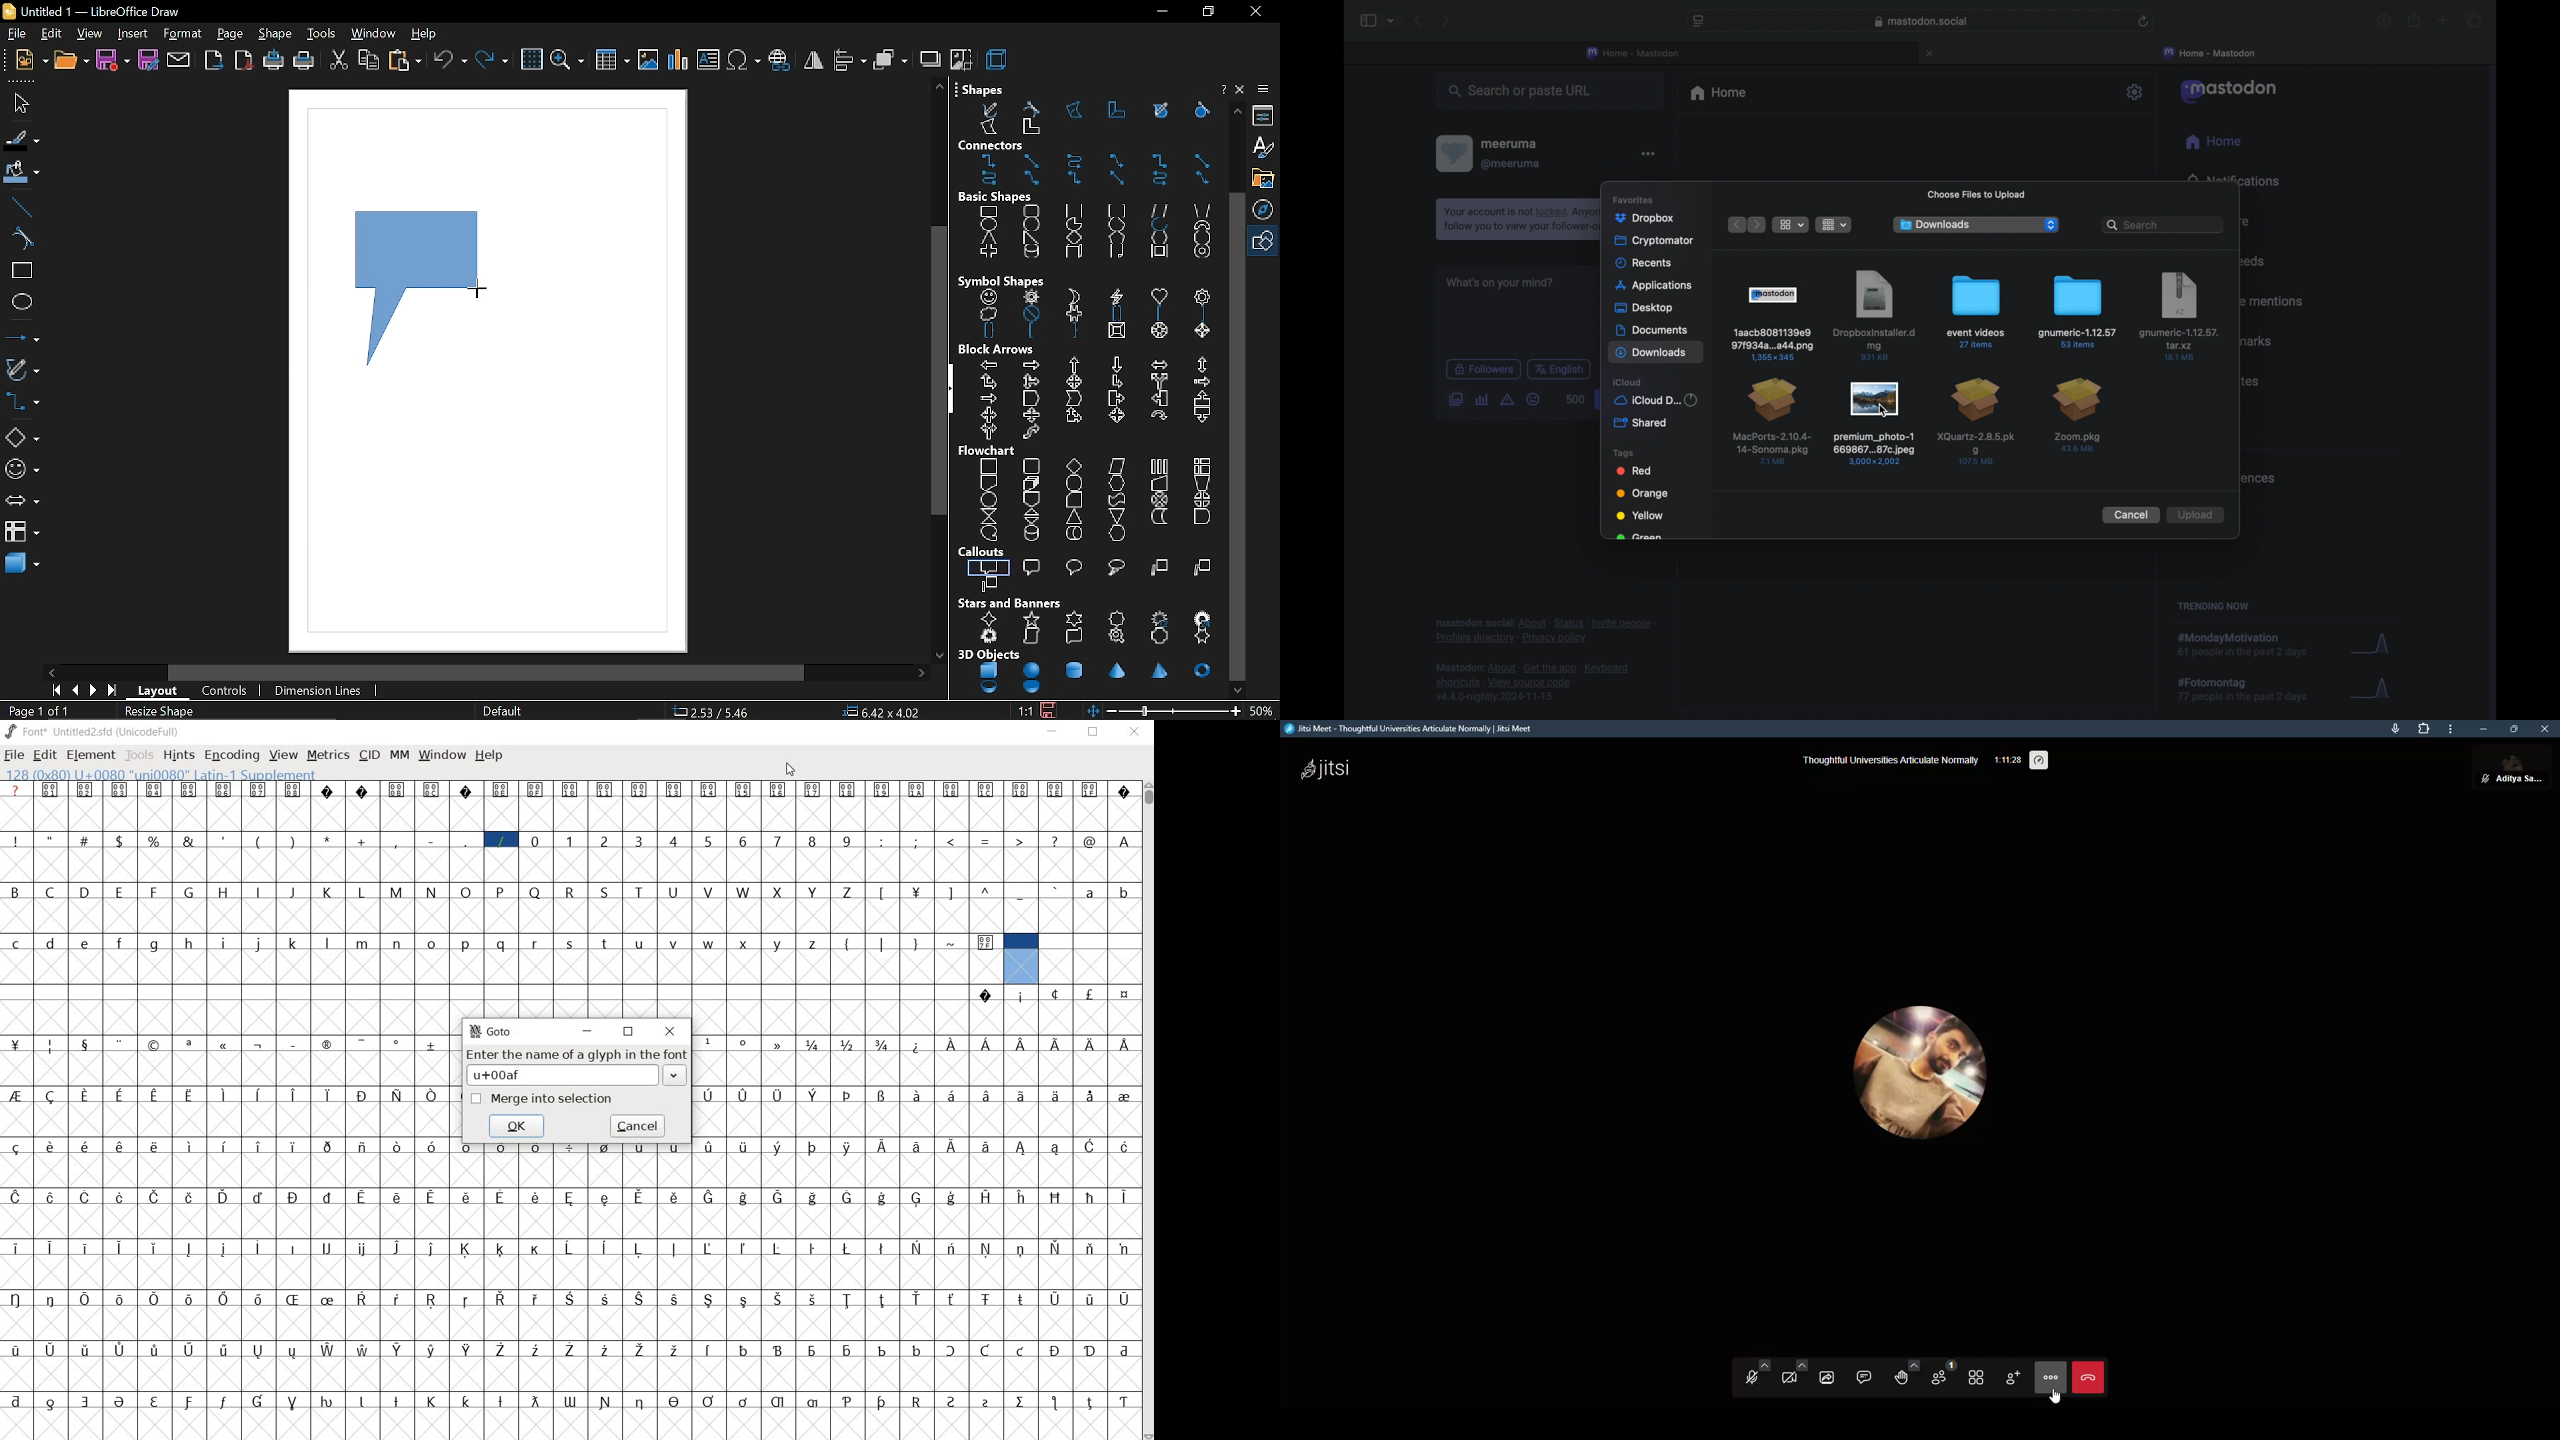 The width and height of the screenshot is (2576, 1456). Describe the element at coordinates (745, 942) in the screenshot. I see `x` at that location.